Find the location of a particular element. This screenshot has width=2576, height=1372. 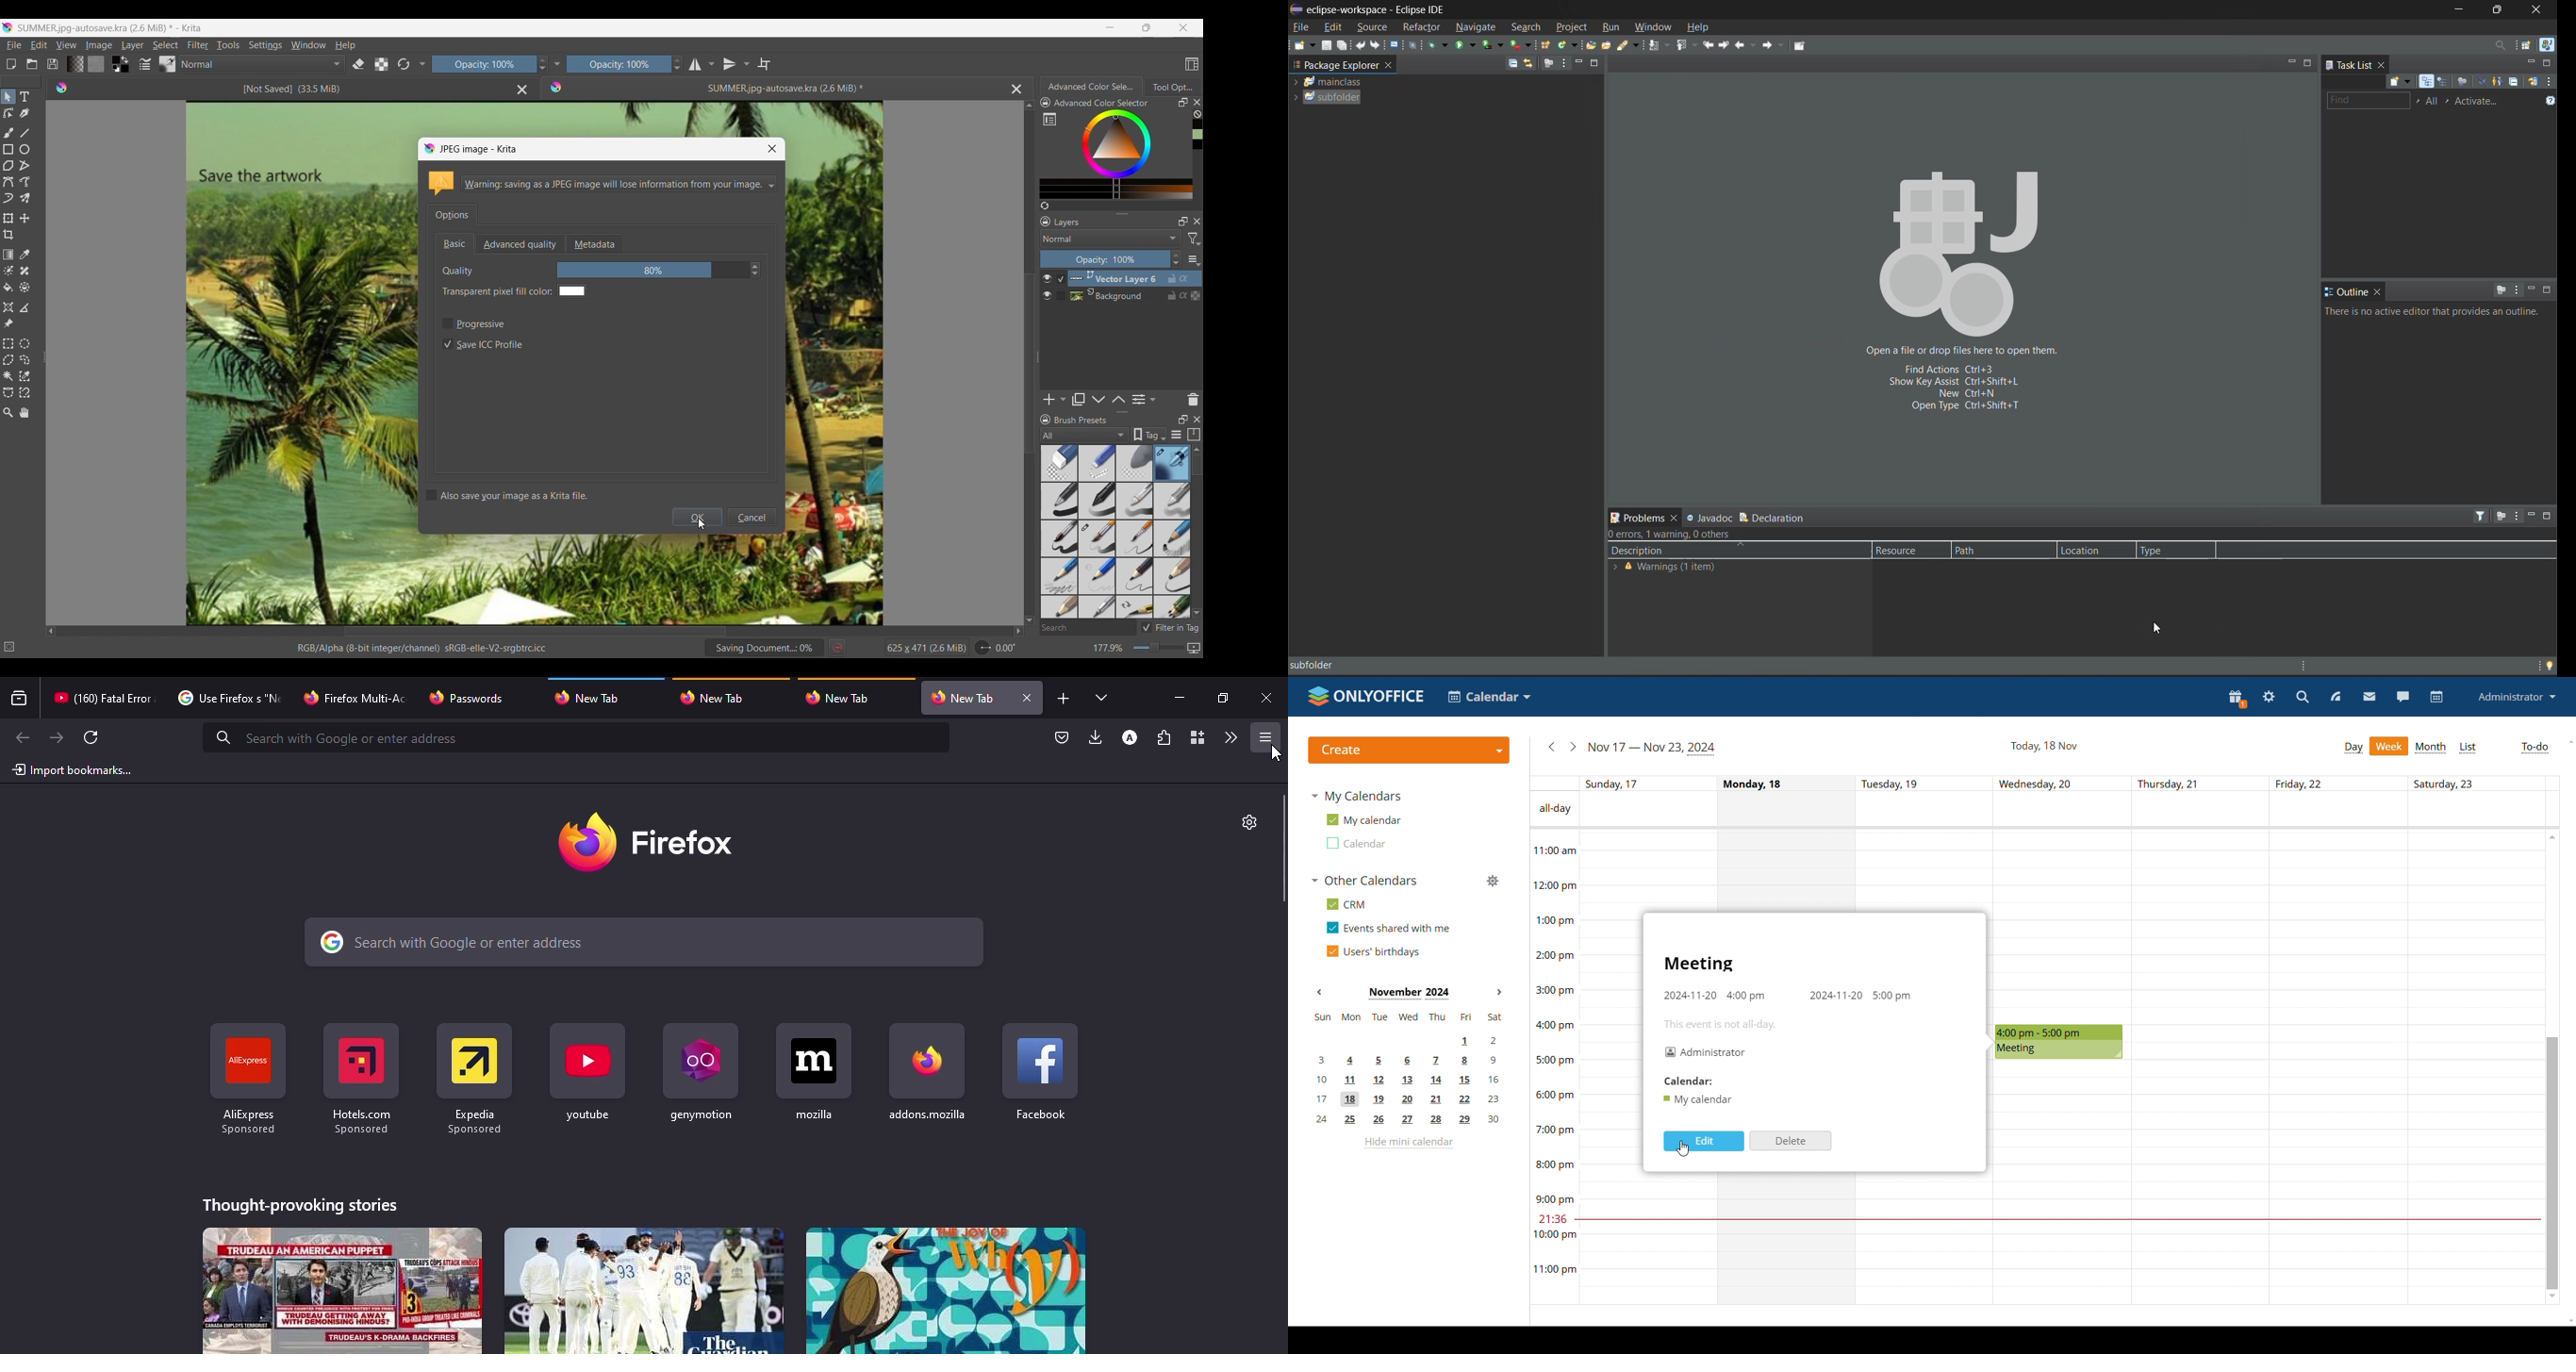

container is located at coordinates (1196, 738).